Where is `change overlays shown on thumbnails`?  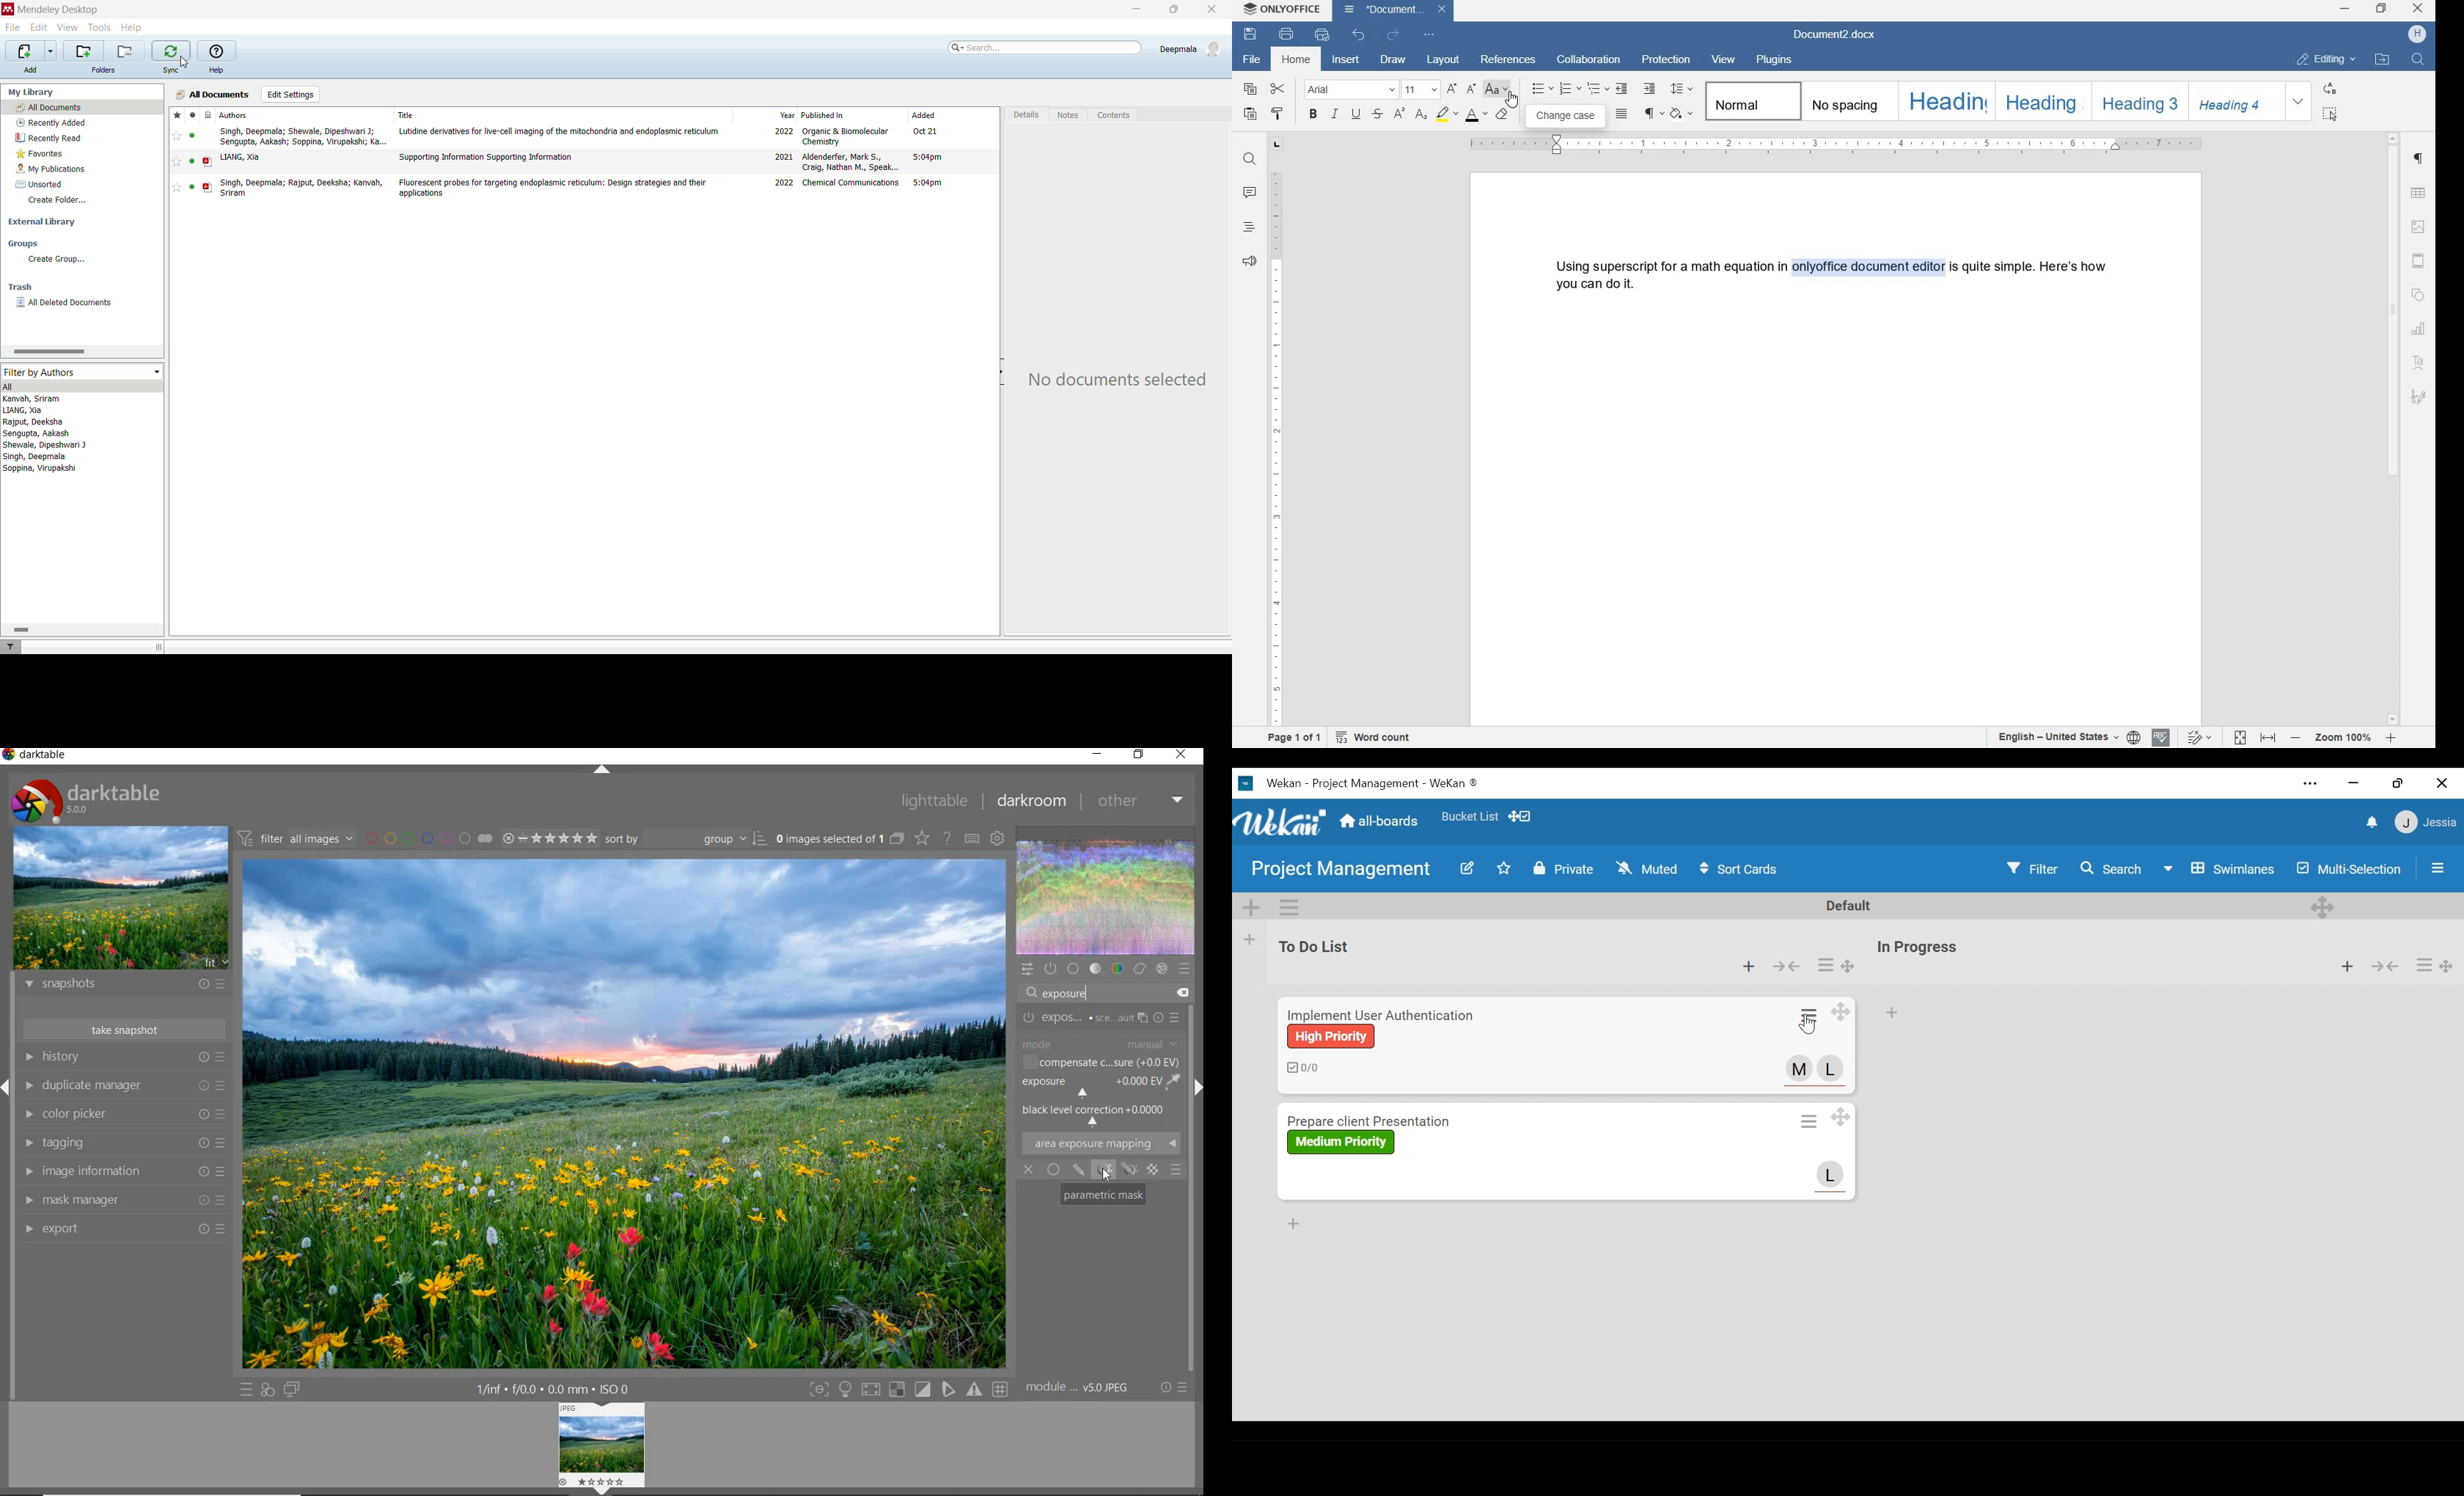
change overlays shown on thumbnails is located at coordinates (921, 839).